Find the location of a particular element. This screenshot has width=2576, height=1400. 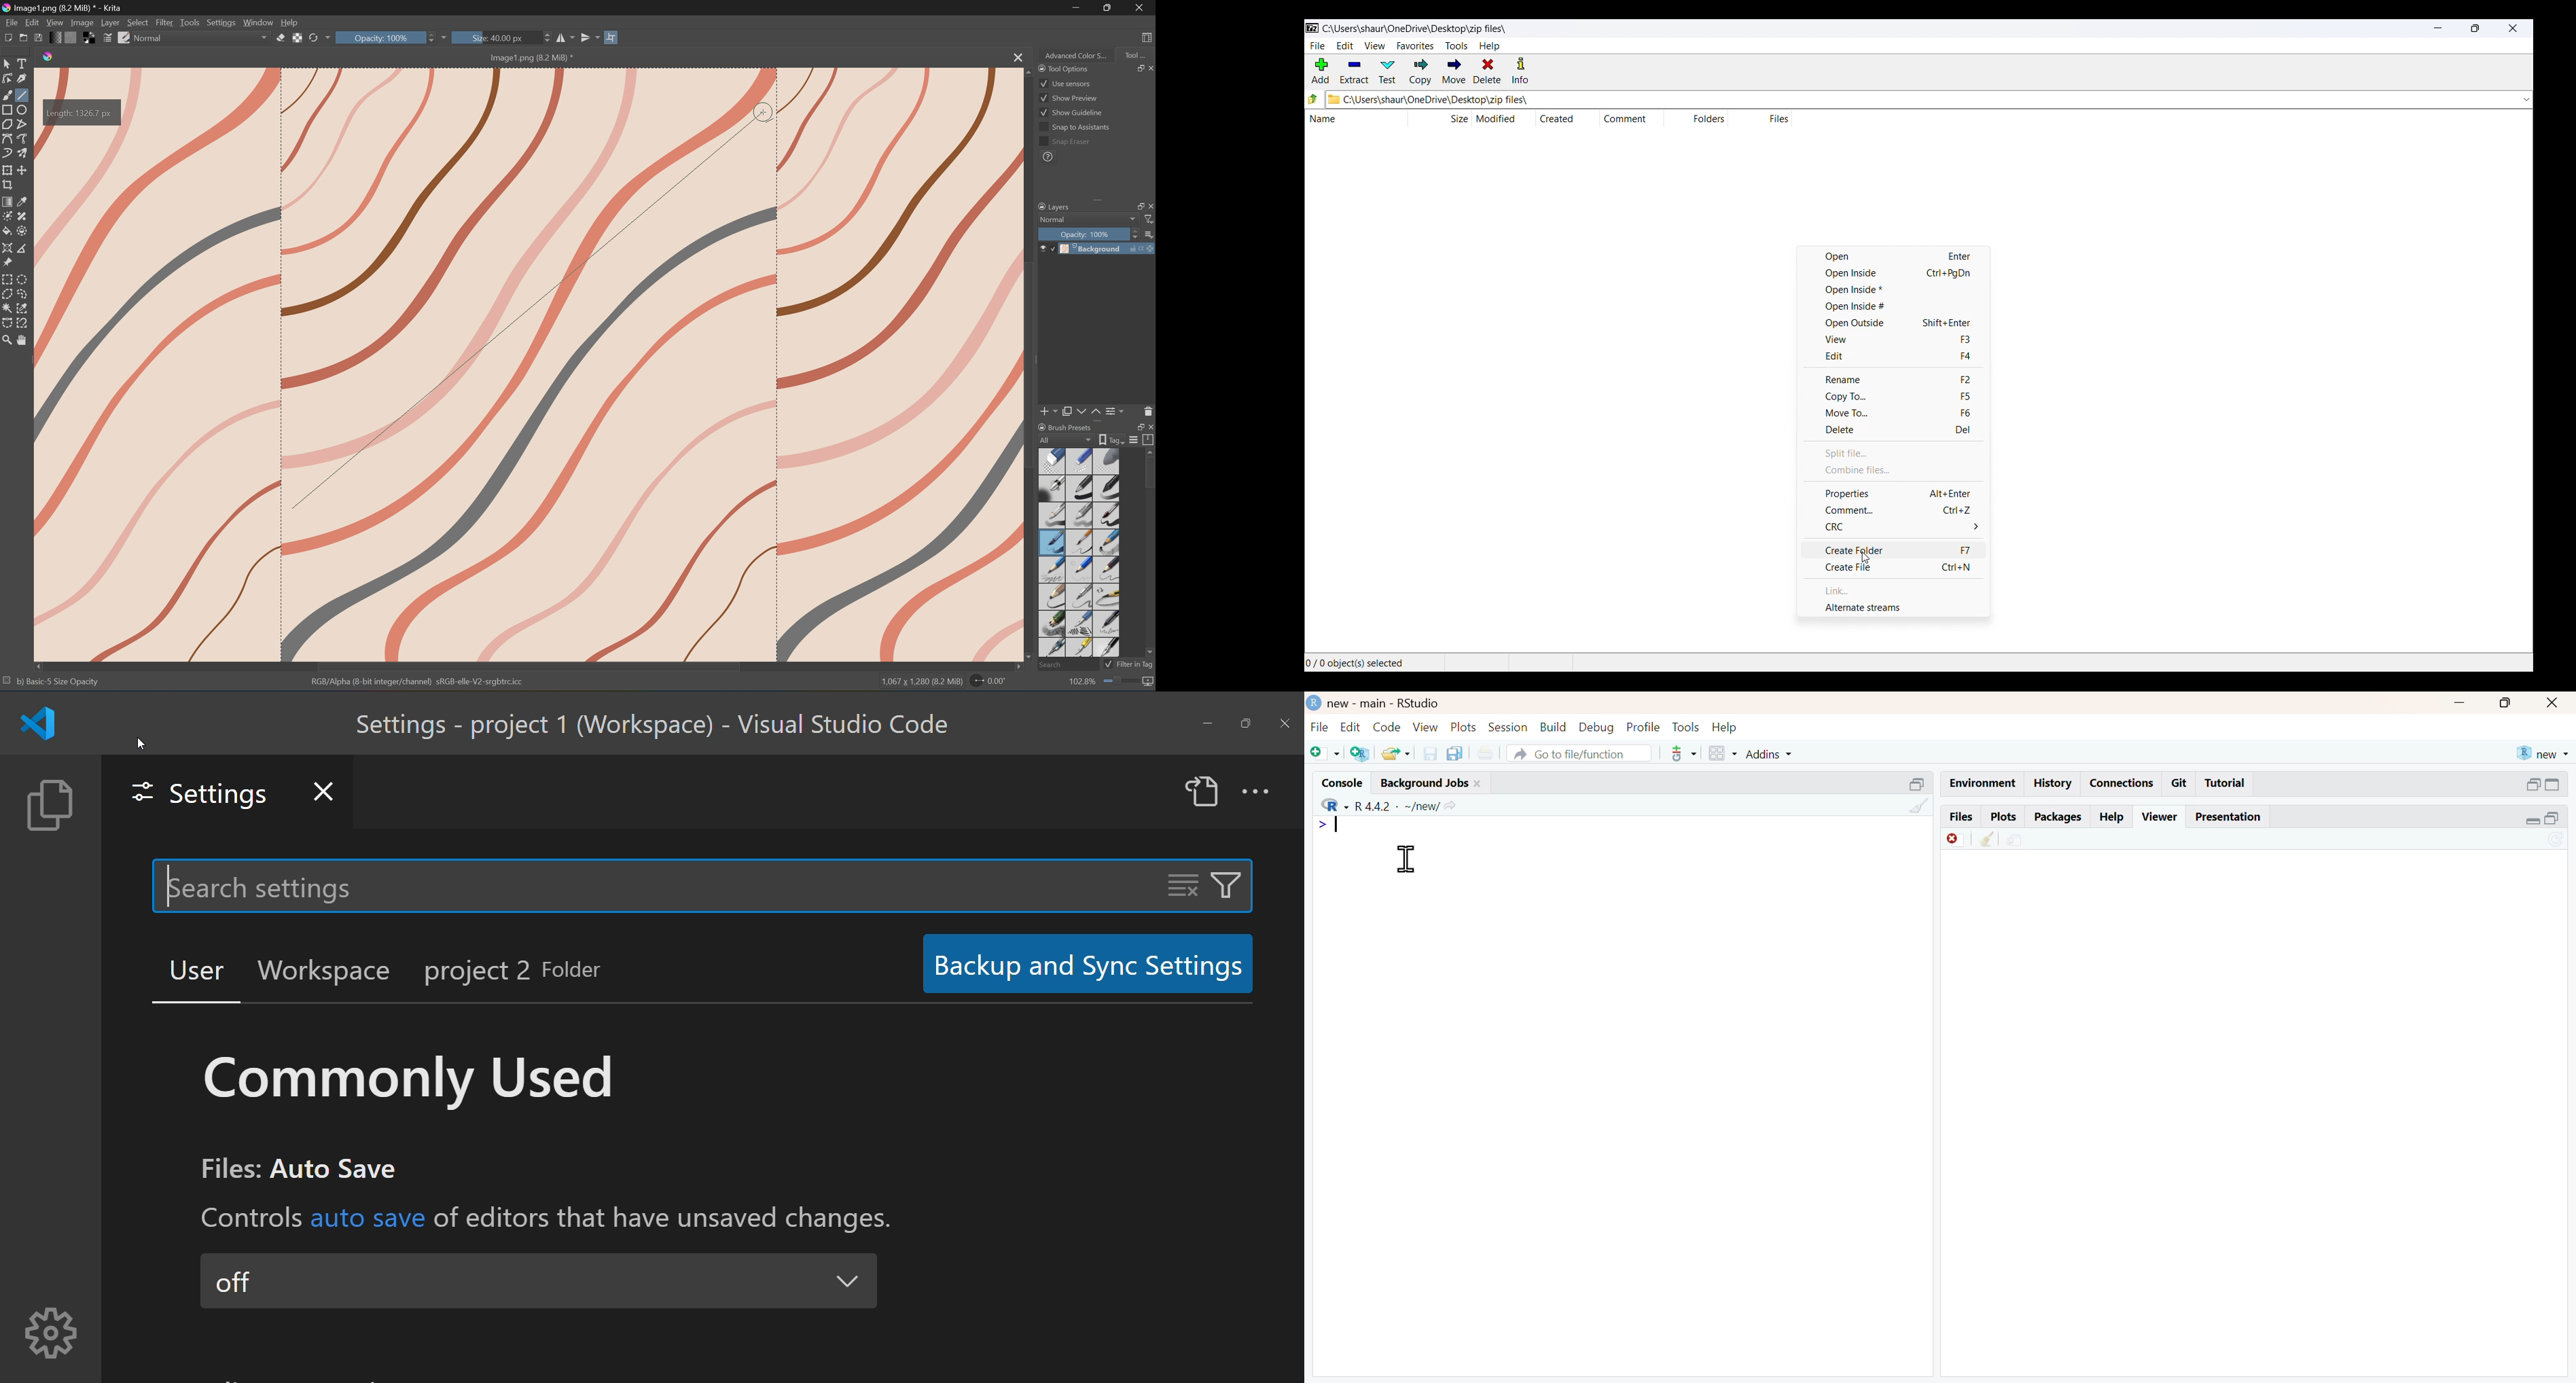

git is located at coordinates (2180, 783).